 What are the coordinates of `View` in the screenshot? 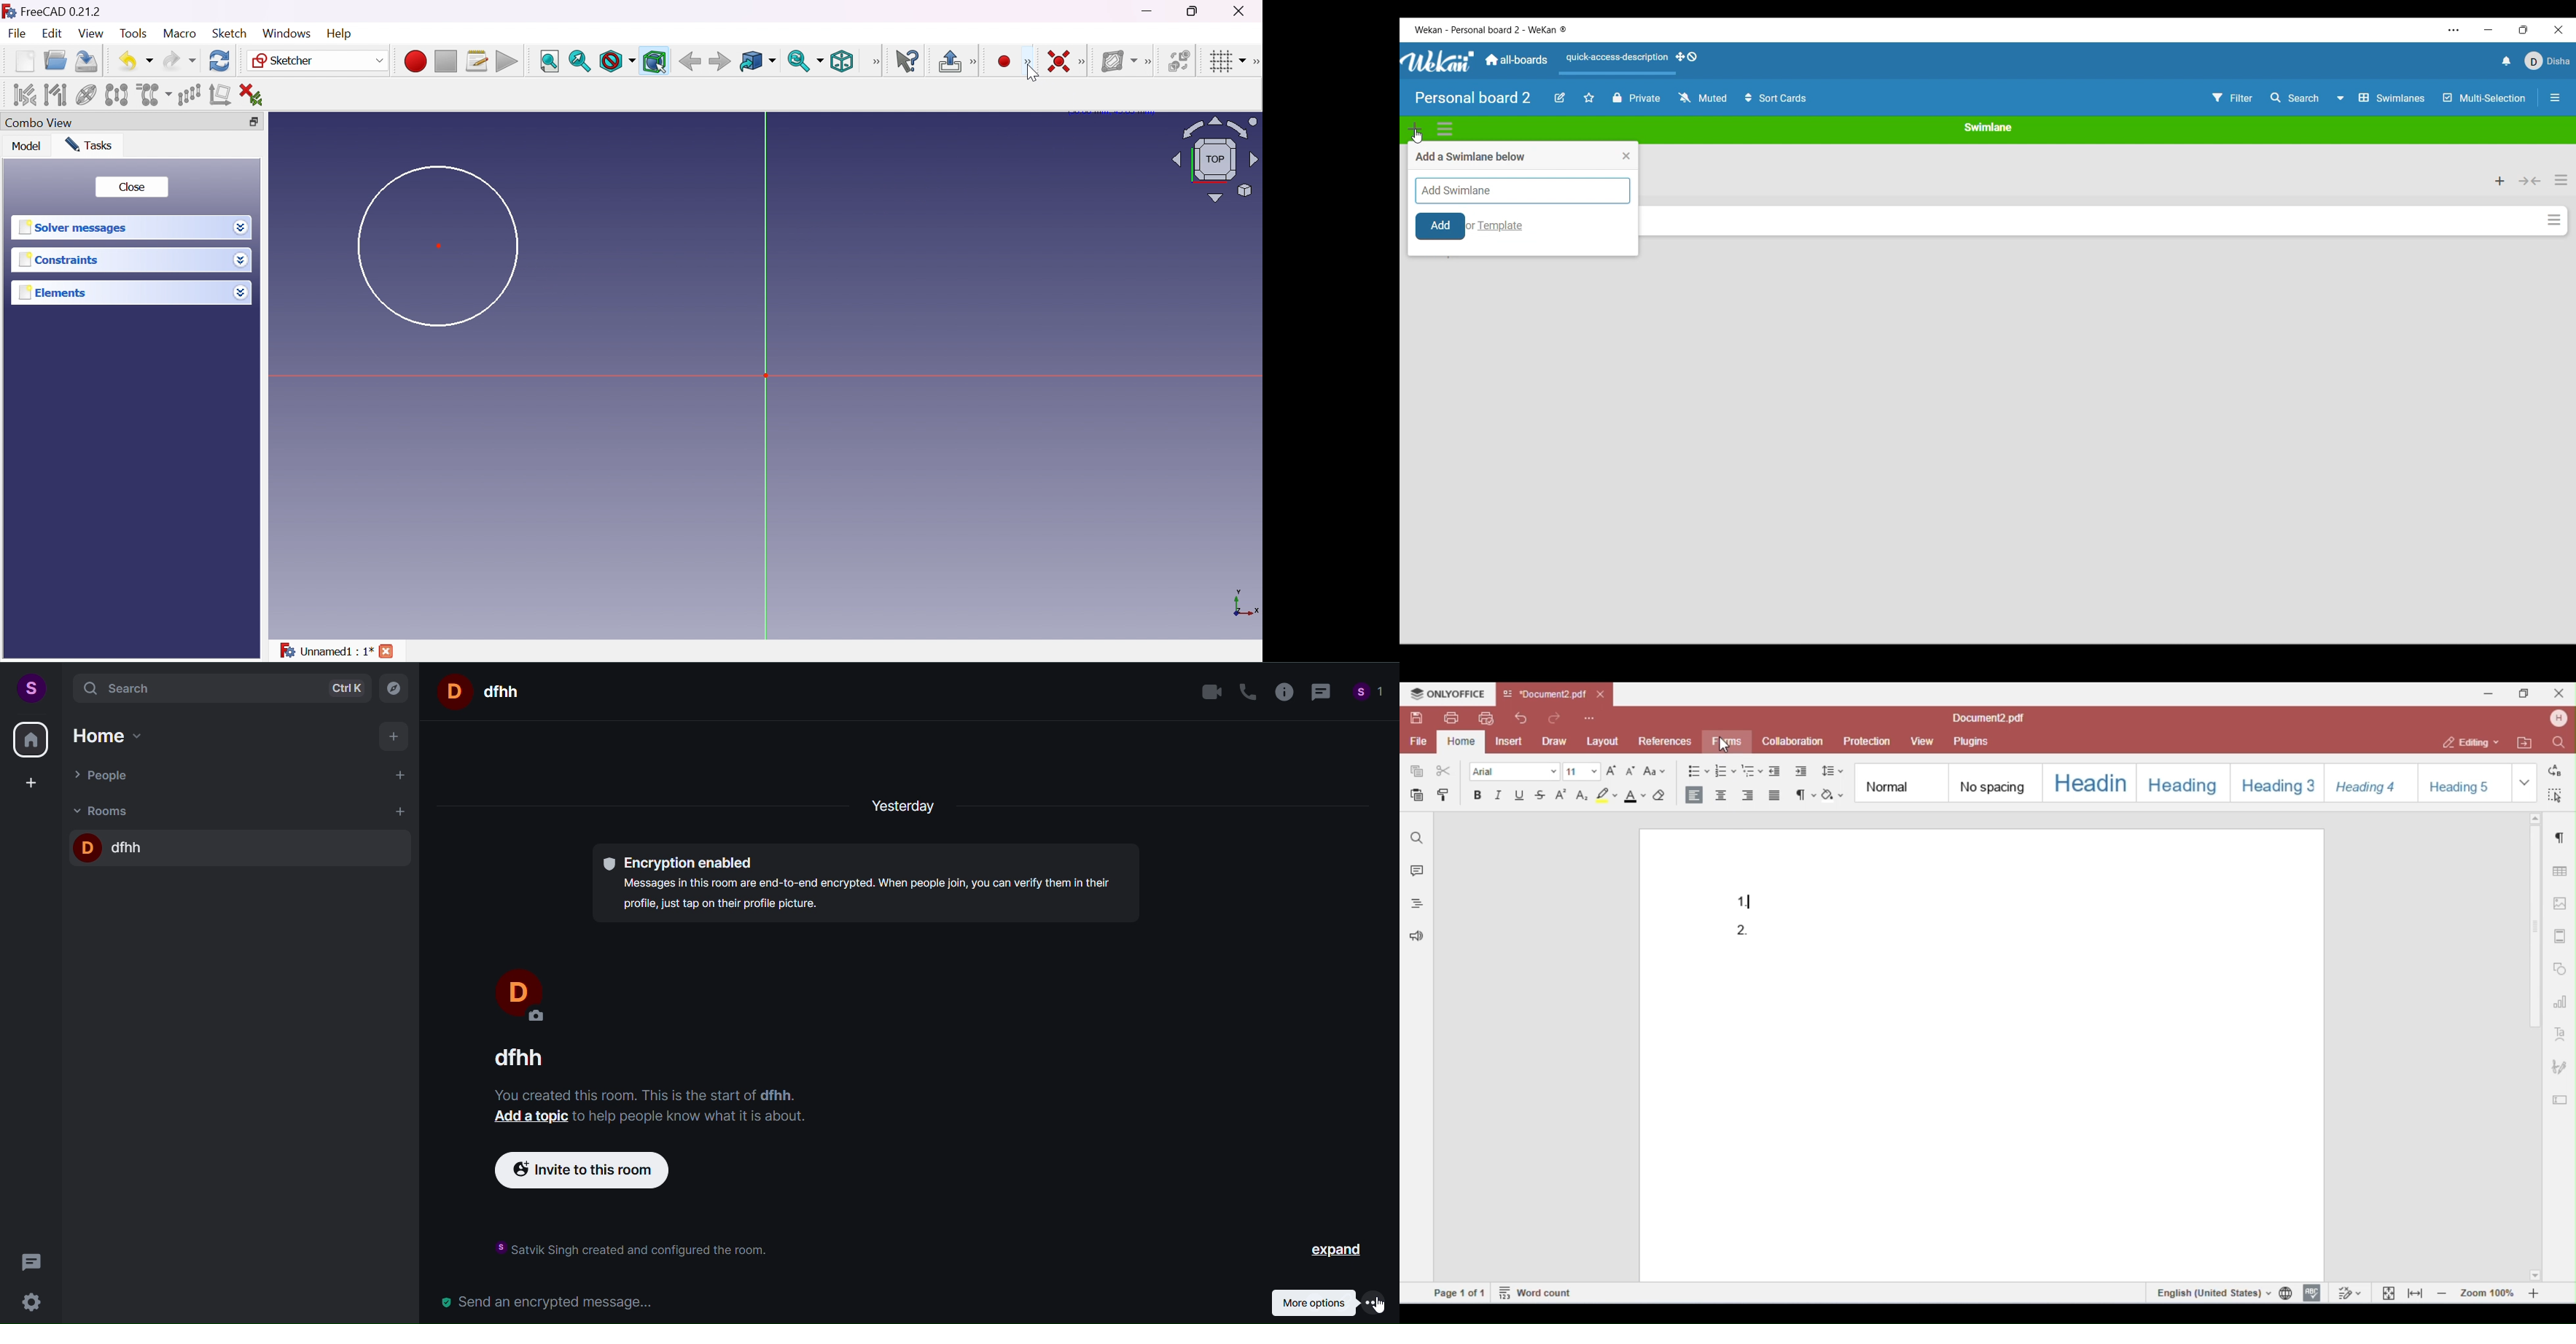 It's located at (92, 34).